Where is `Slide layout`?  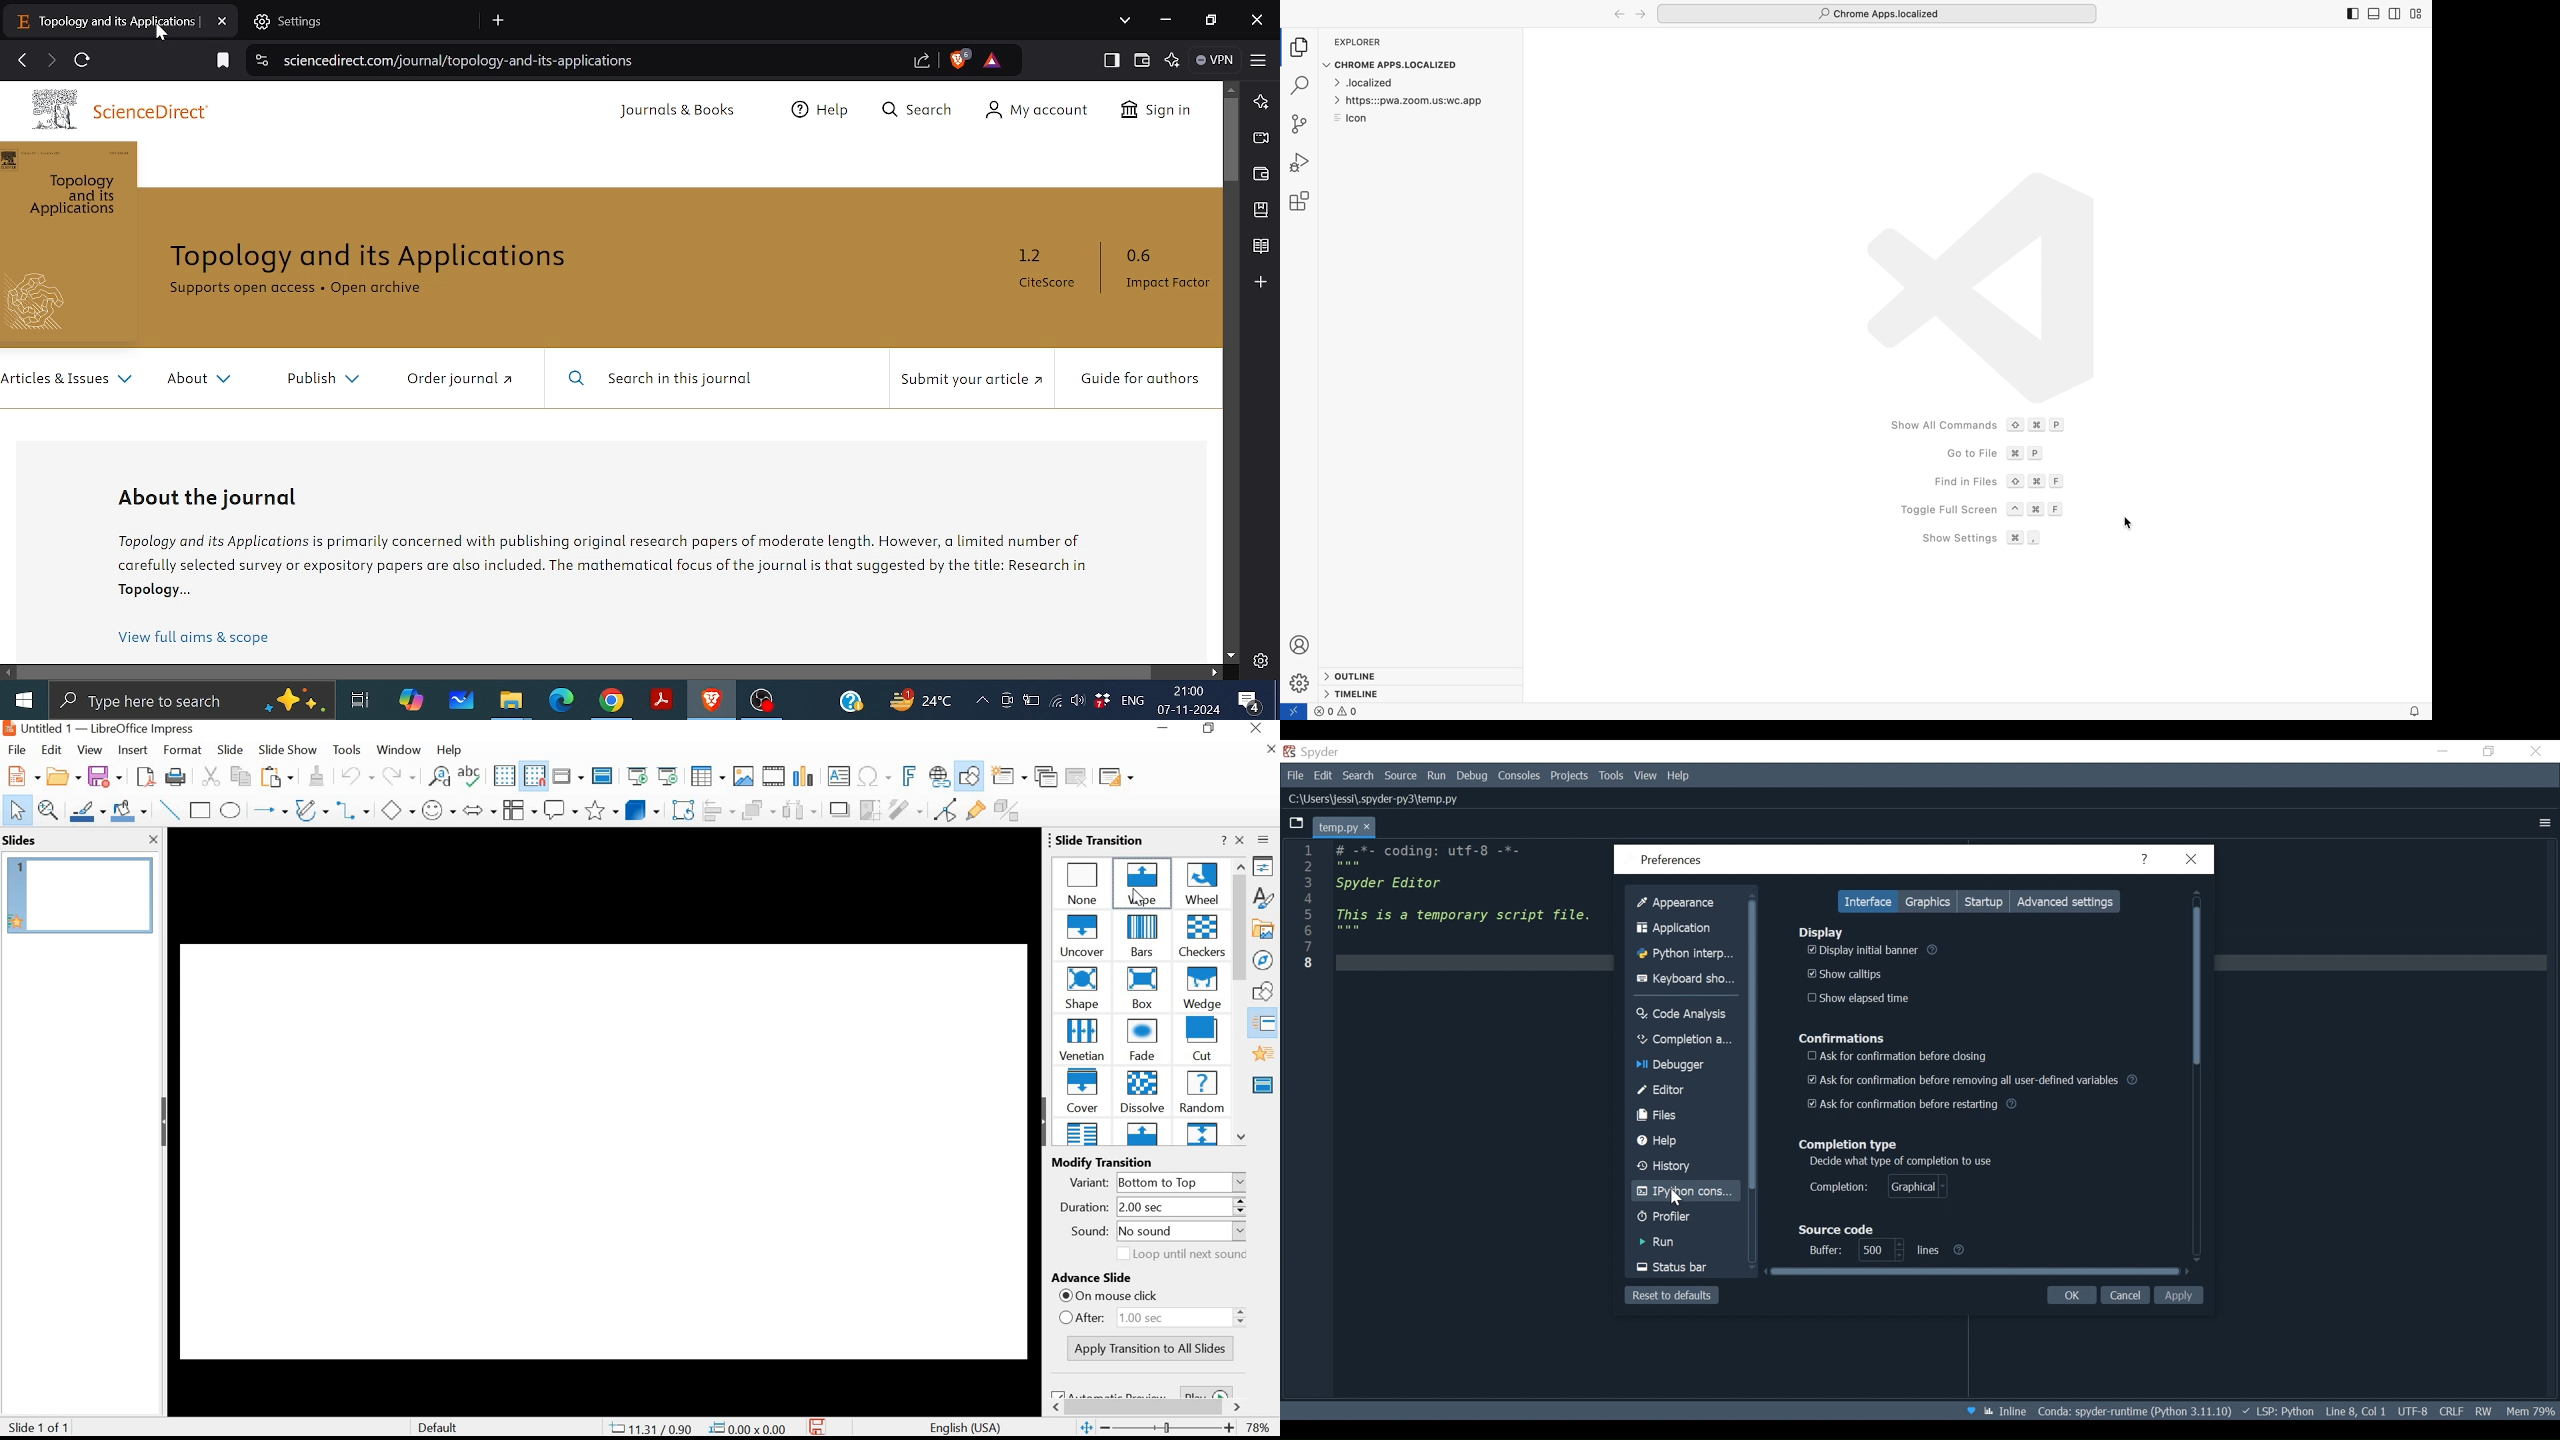
Slide layout is located at coordinates (1115, 774).